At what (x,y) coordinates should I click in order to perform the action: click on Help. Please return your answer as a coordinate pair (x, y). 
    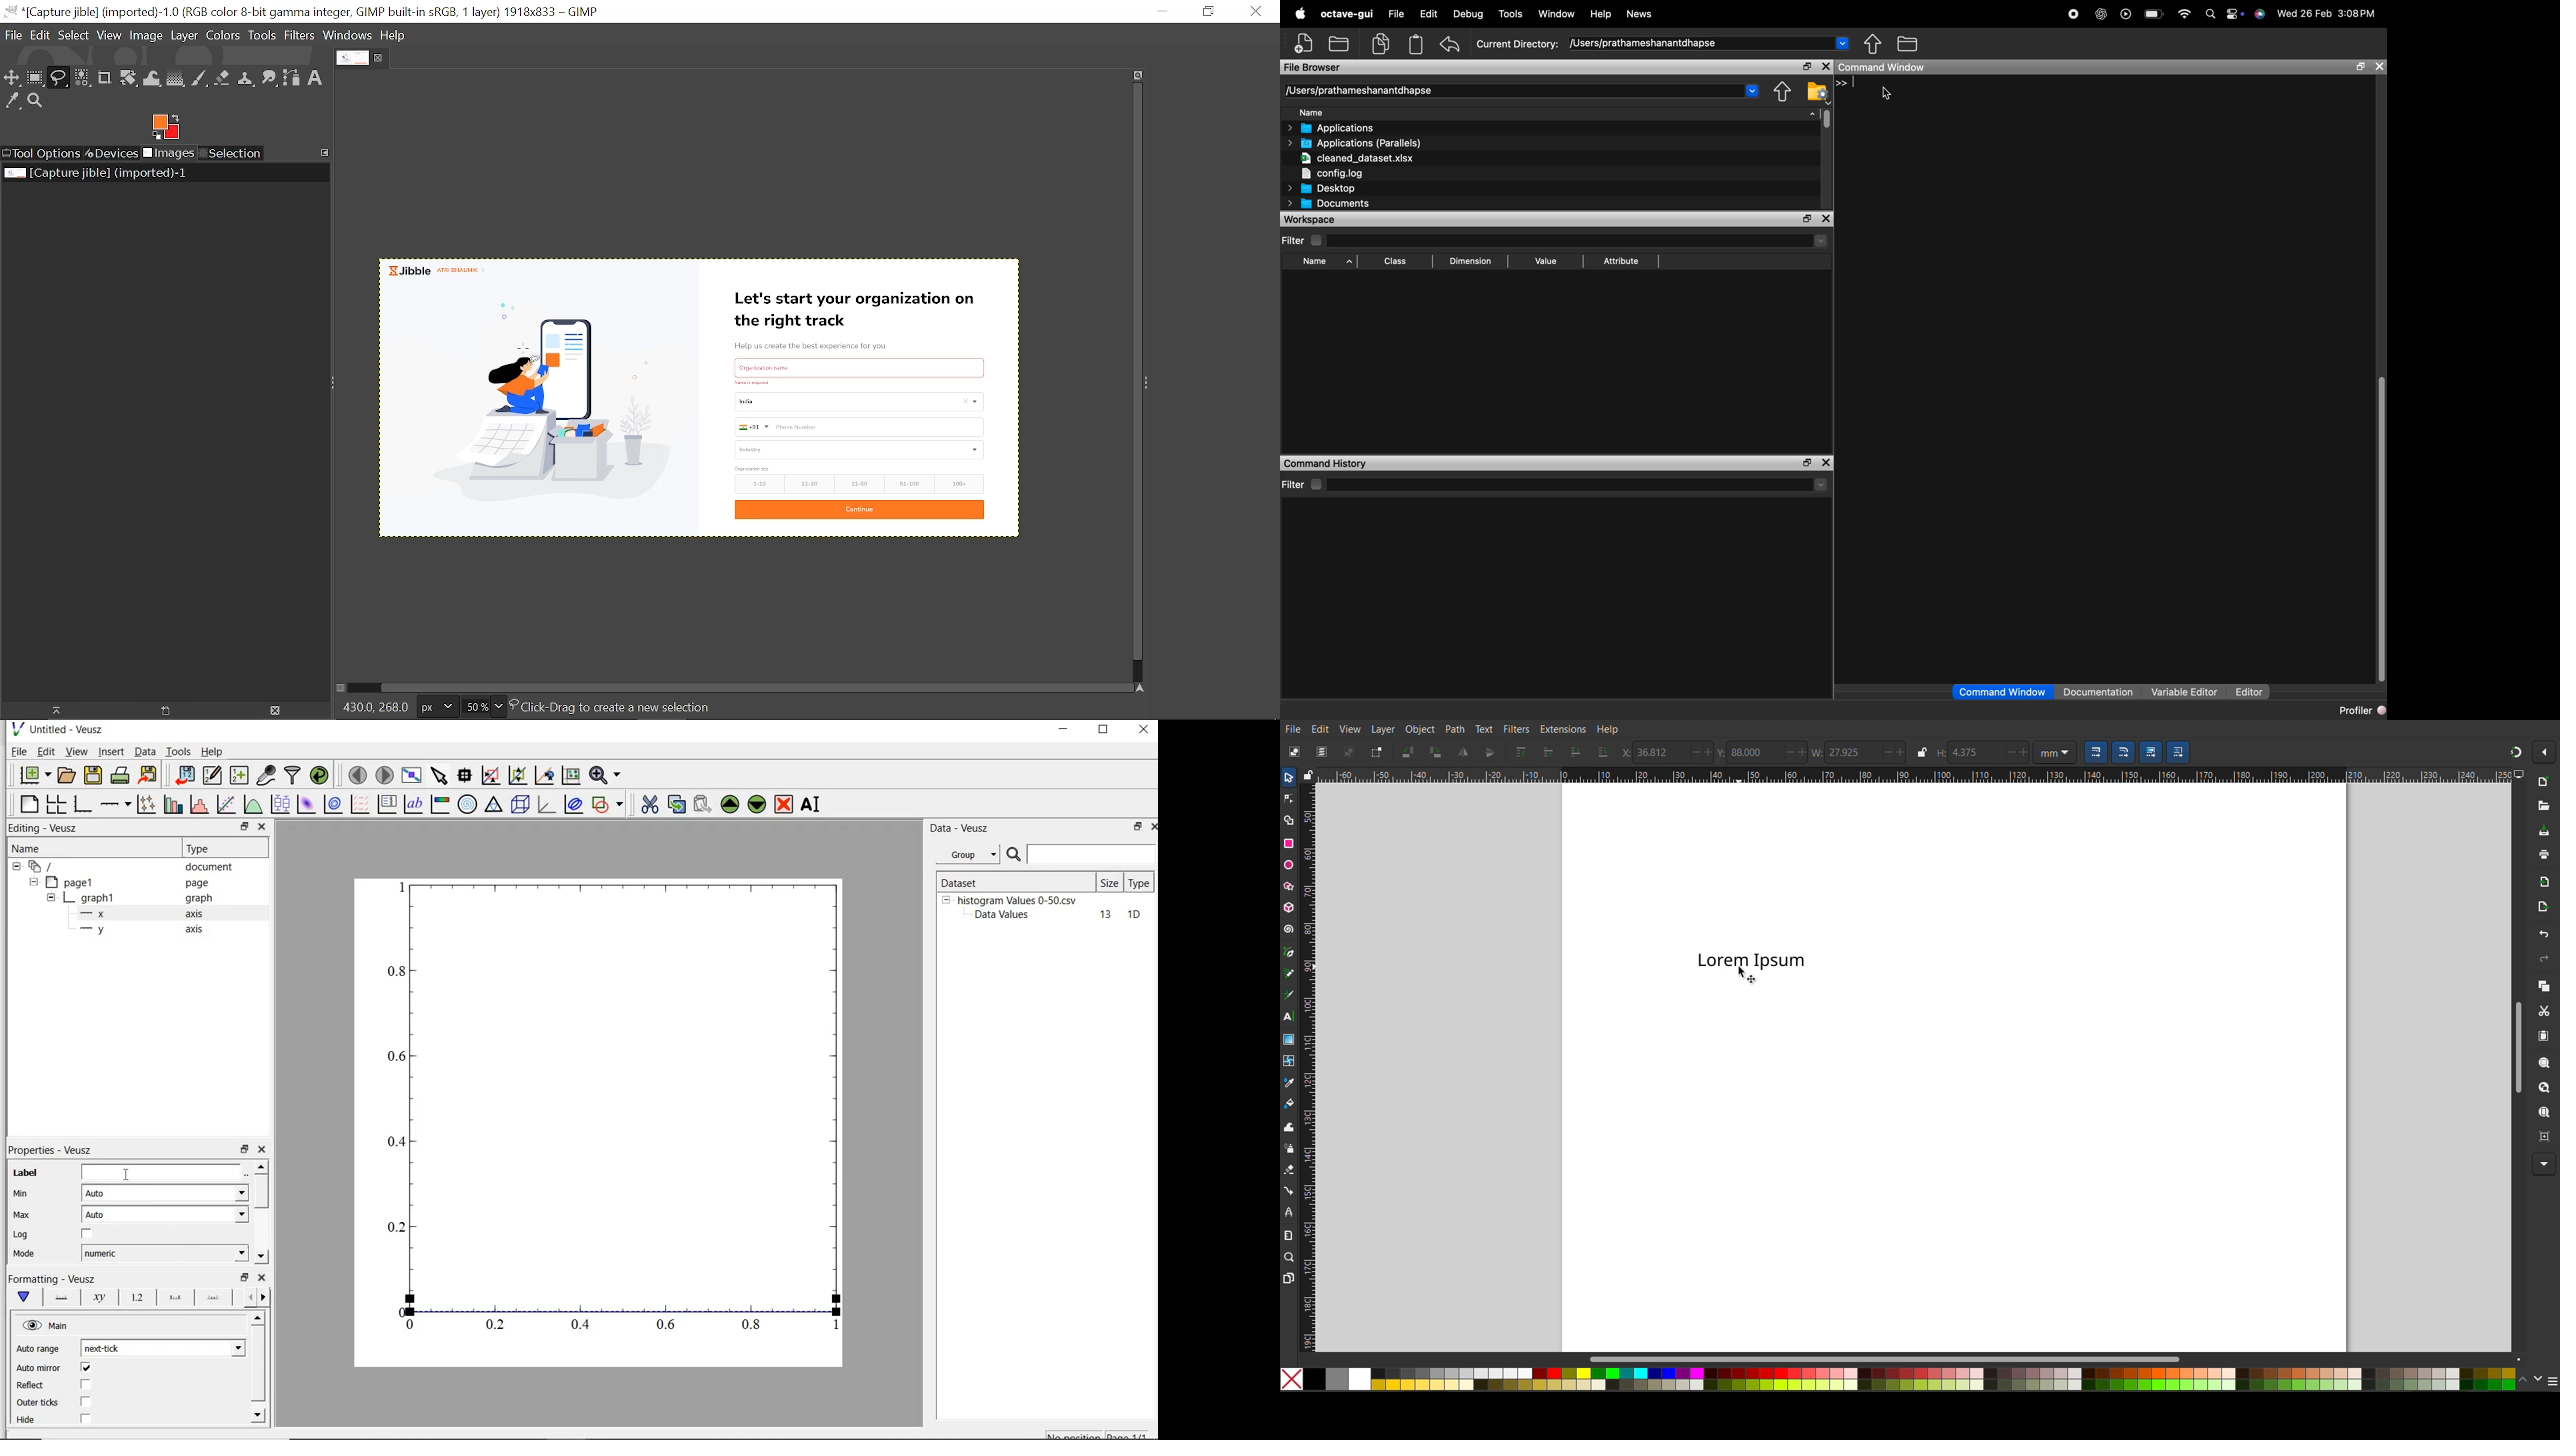
    Looking at the image, I should click on (1607, 730).